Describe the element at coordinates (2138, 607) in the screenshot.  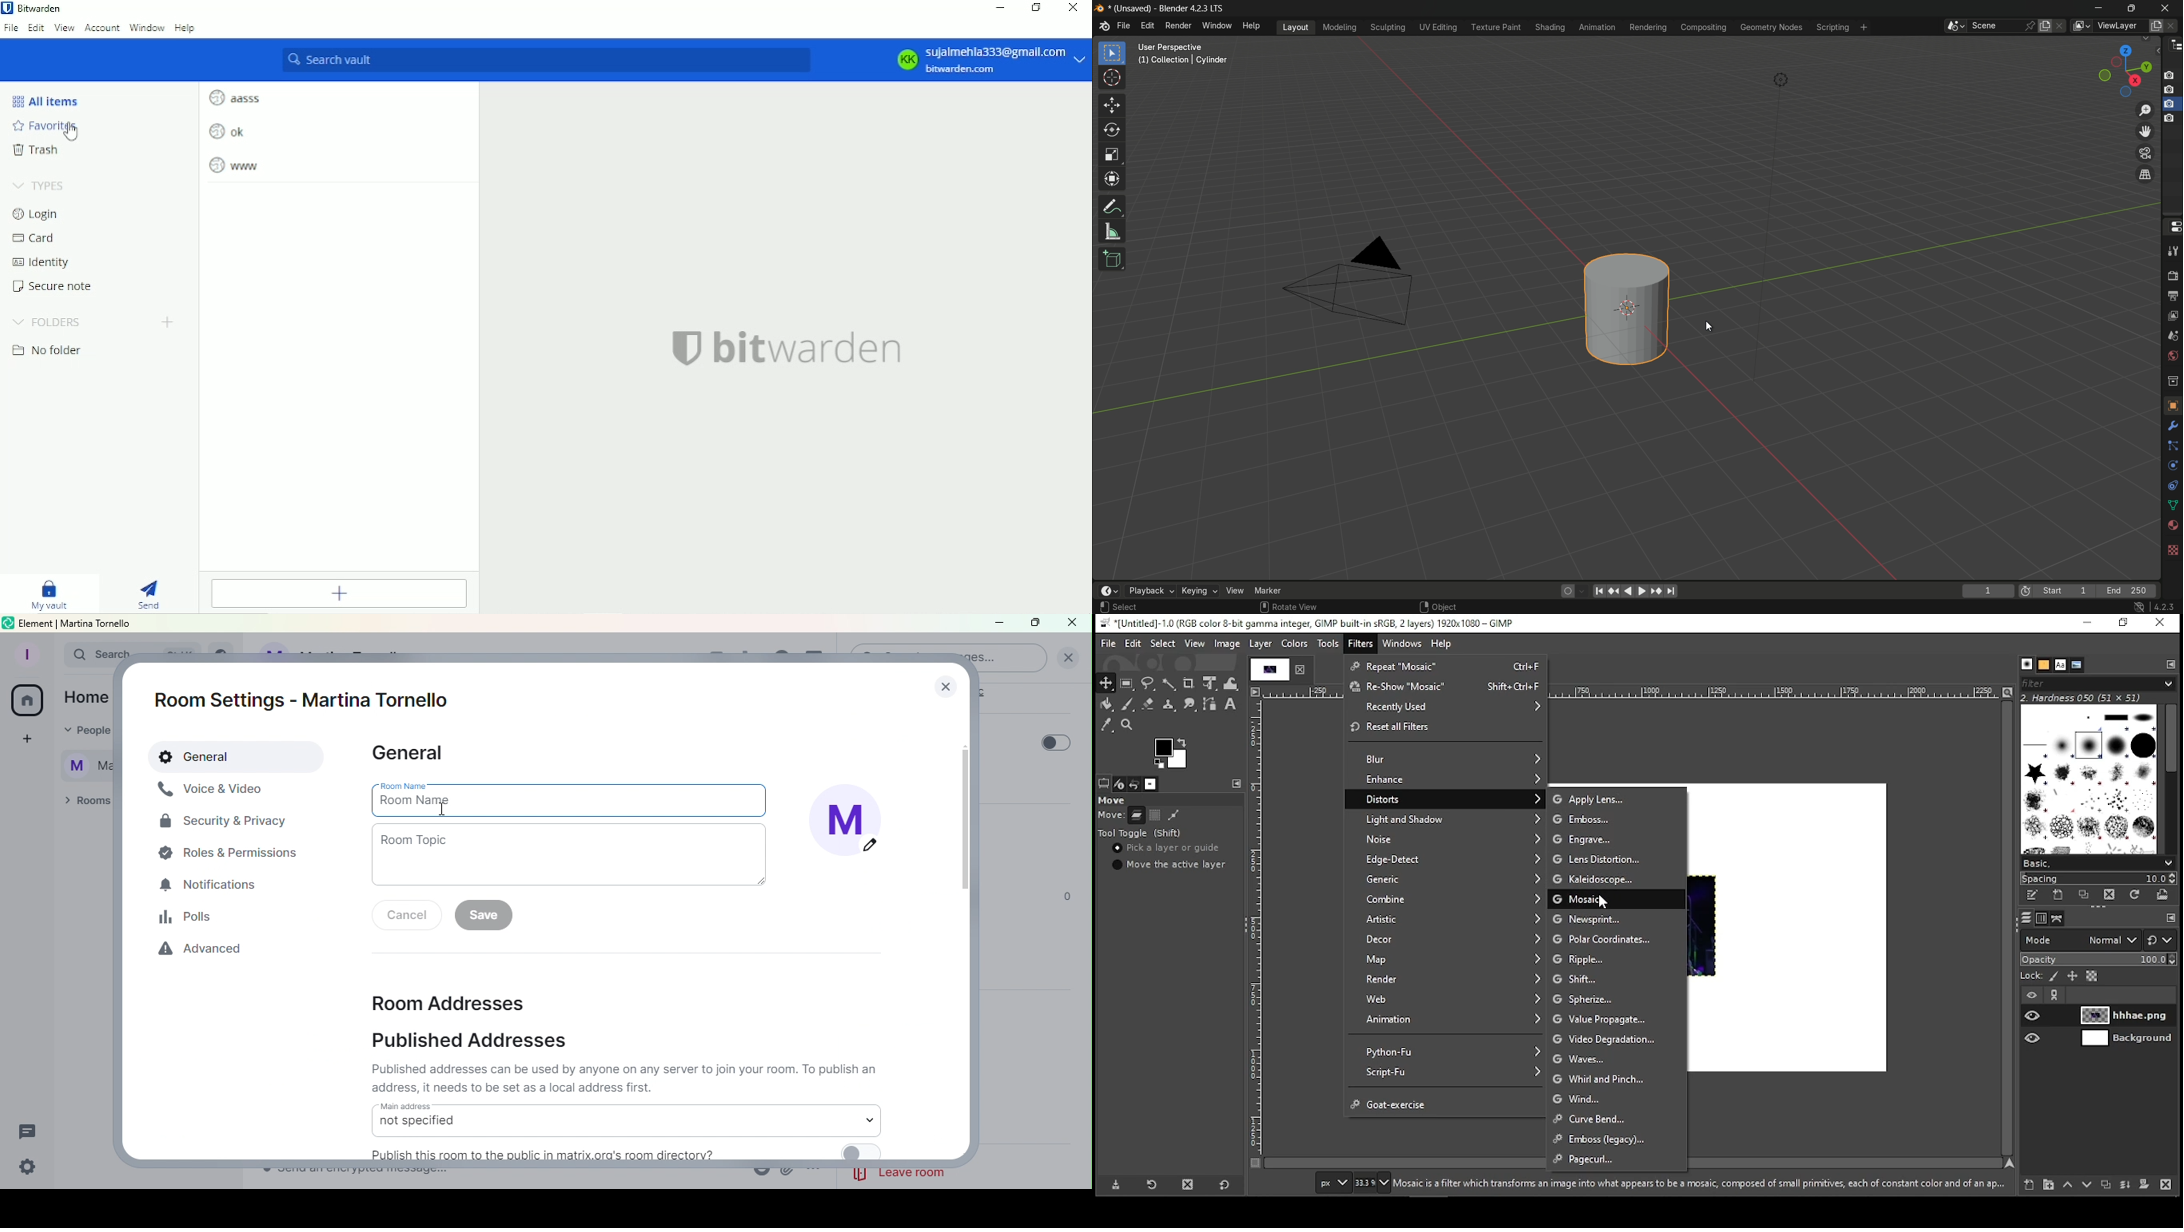
I see `no internet ` at that location.